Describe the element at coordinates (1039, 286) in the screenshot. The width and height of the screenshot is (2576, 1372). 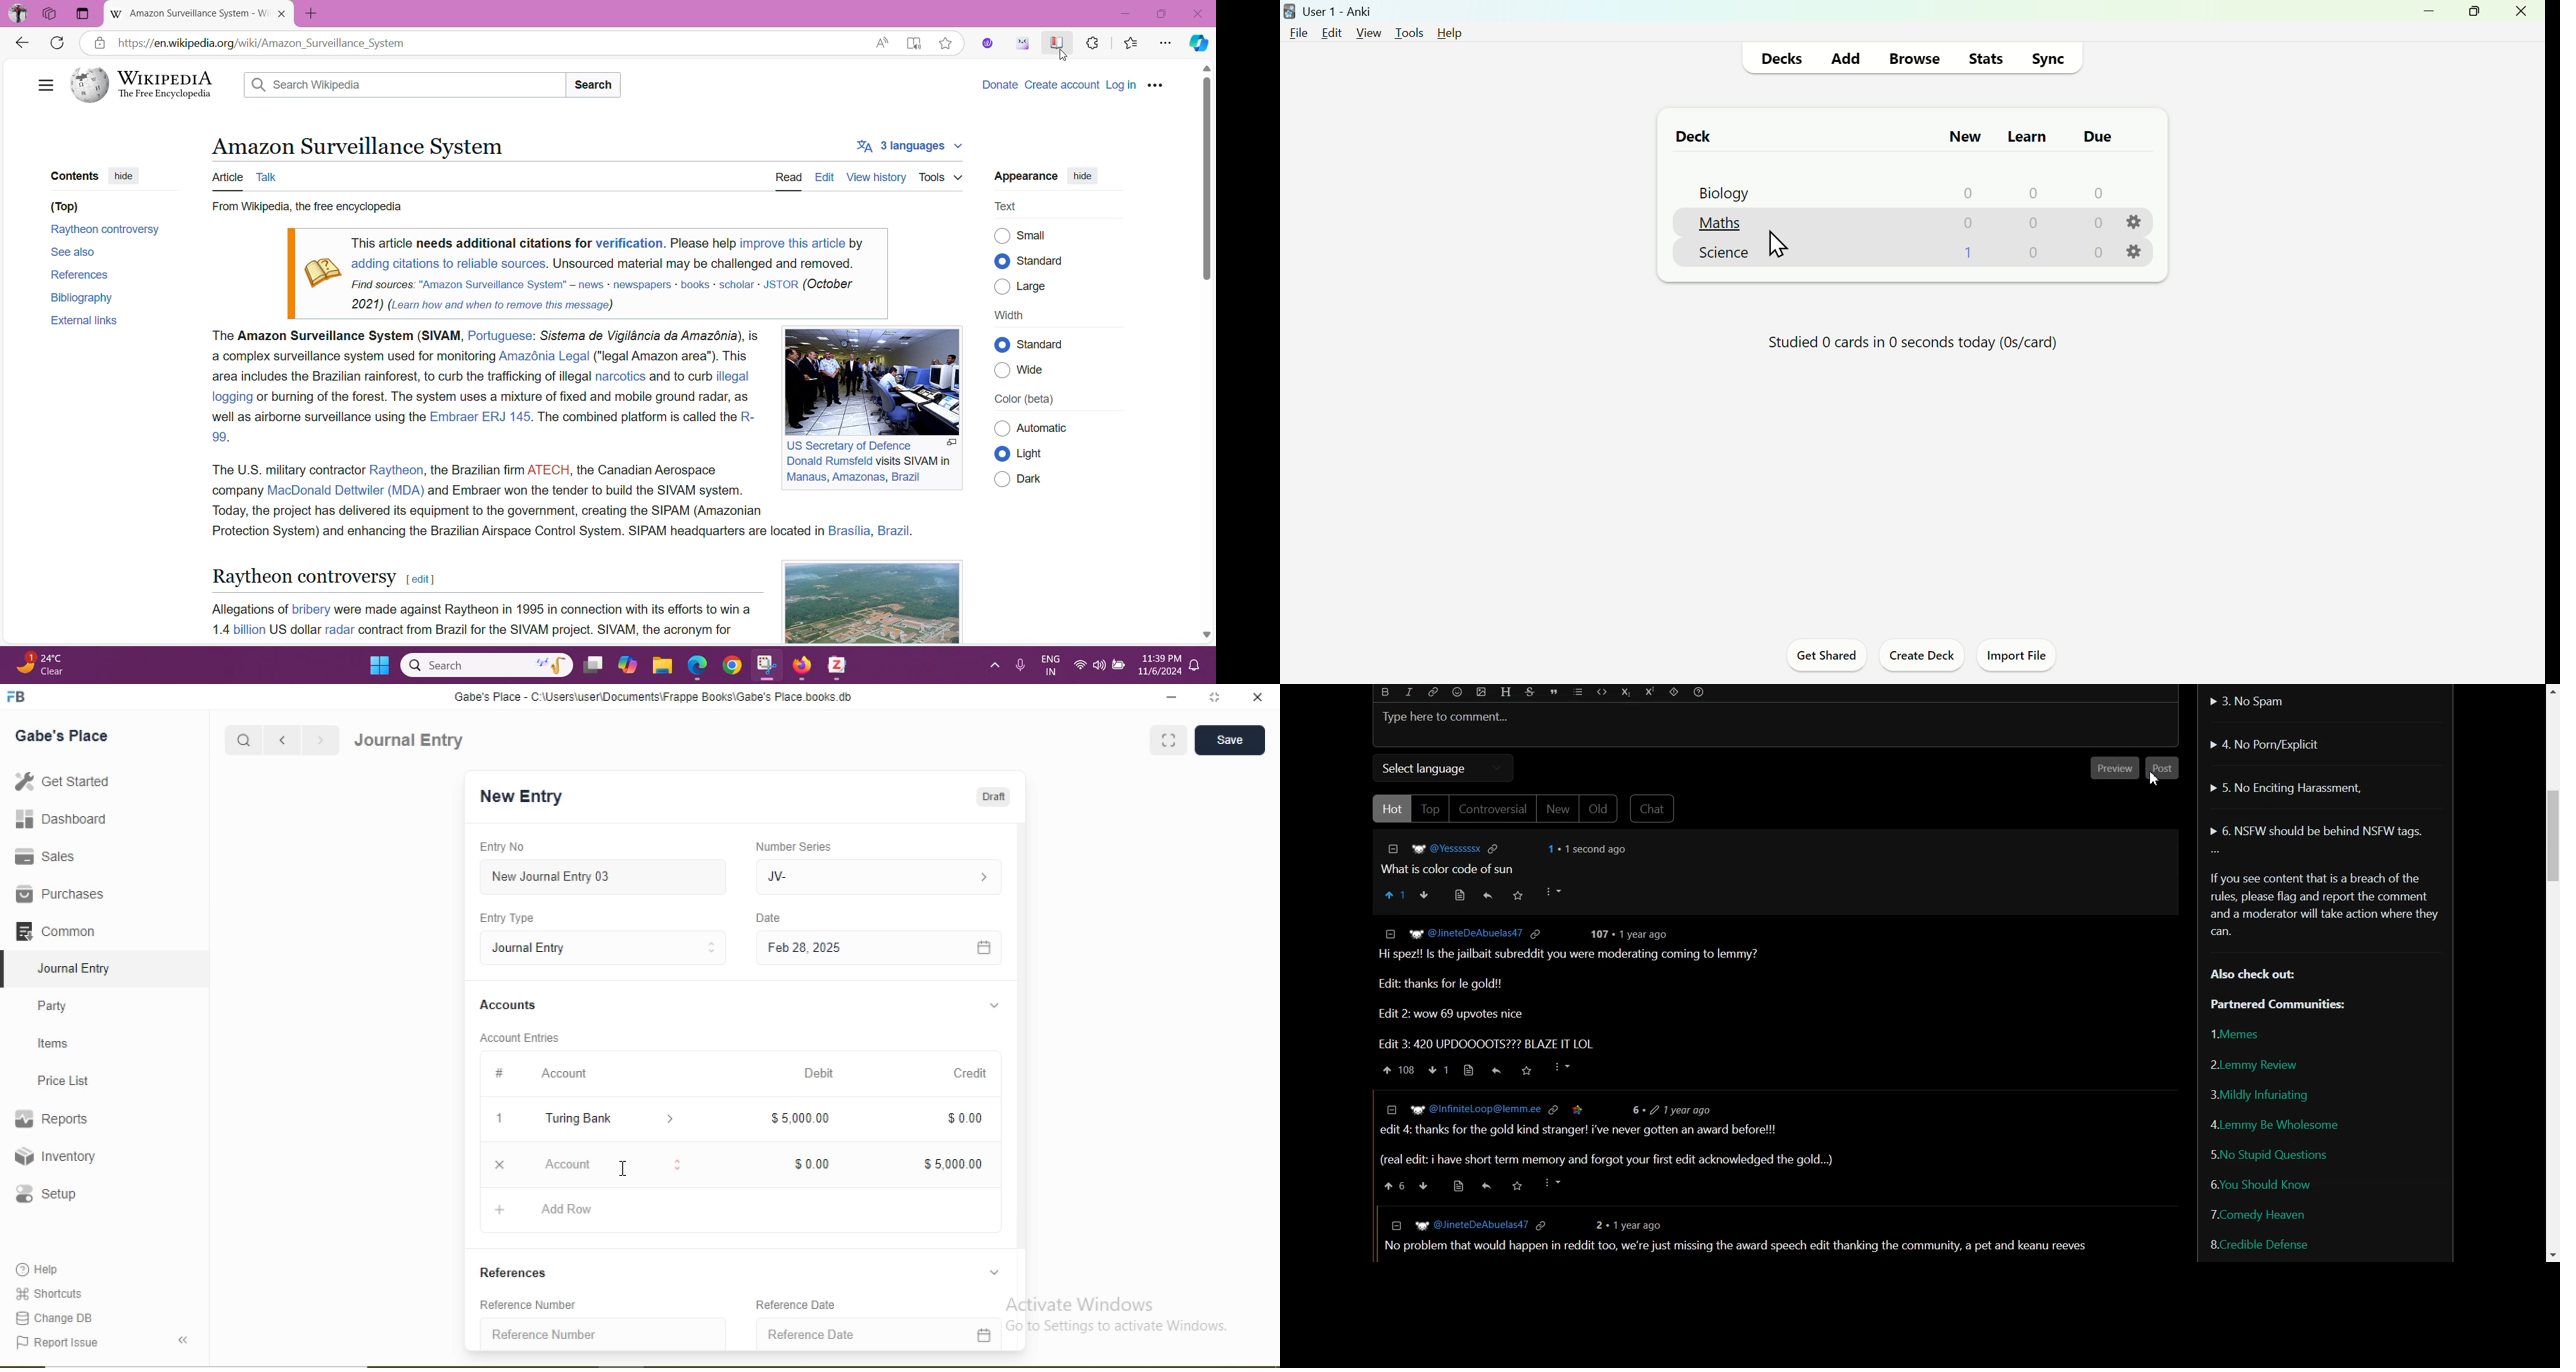
I see `)ctober C BD) Large` at that location.